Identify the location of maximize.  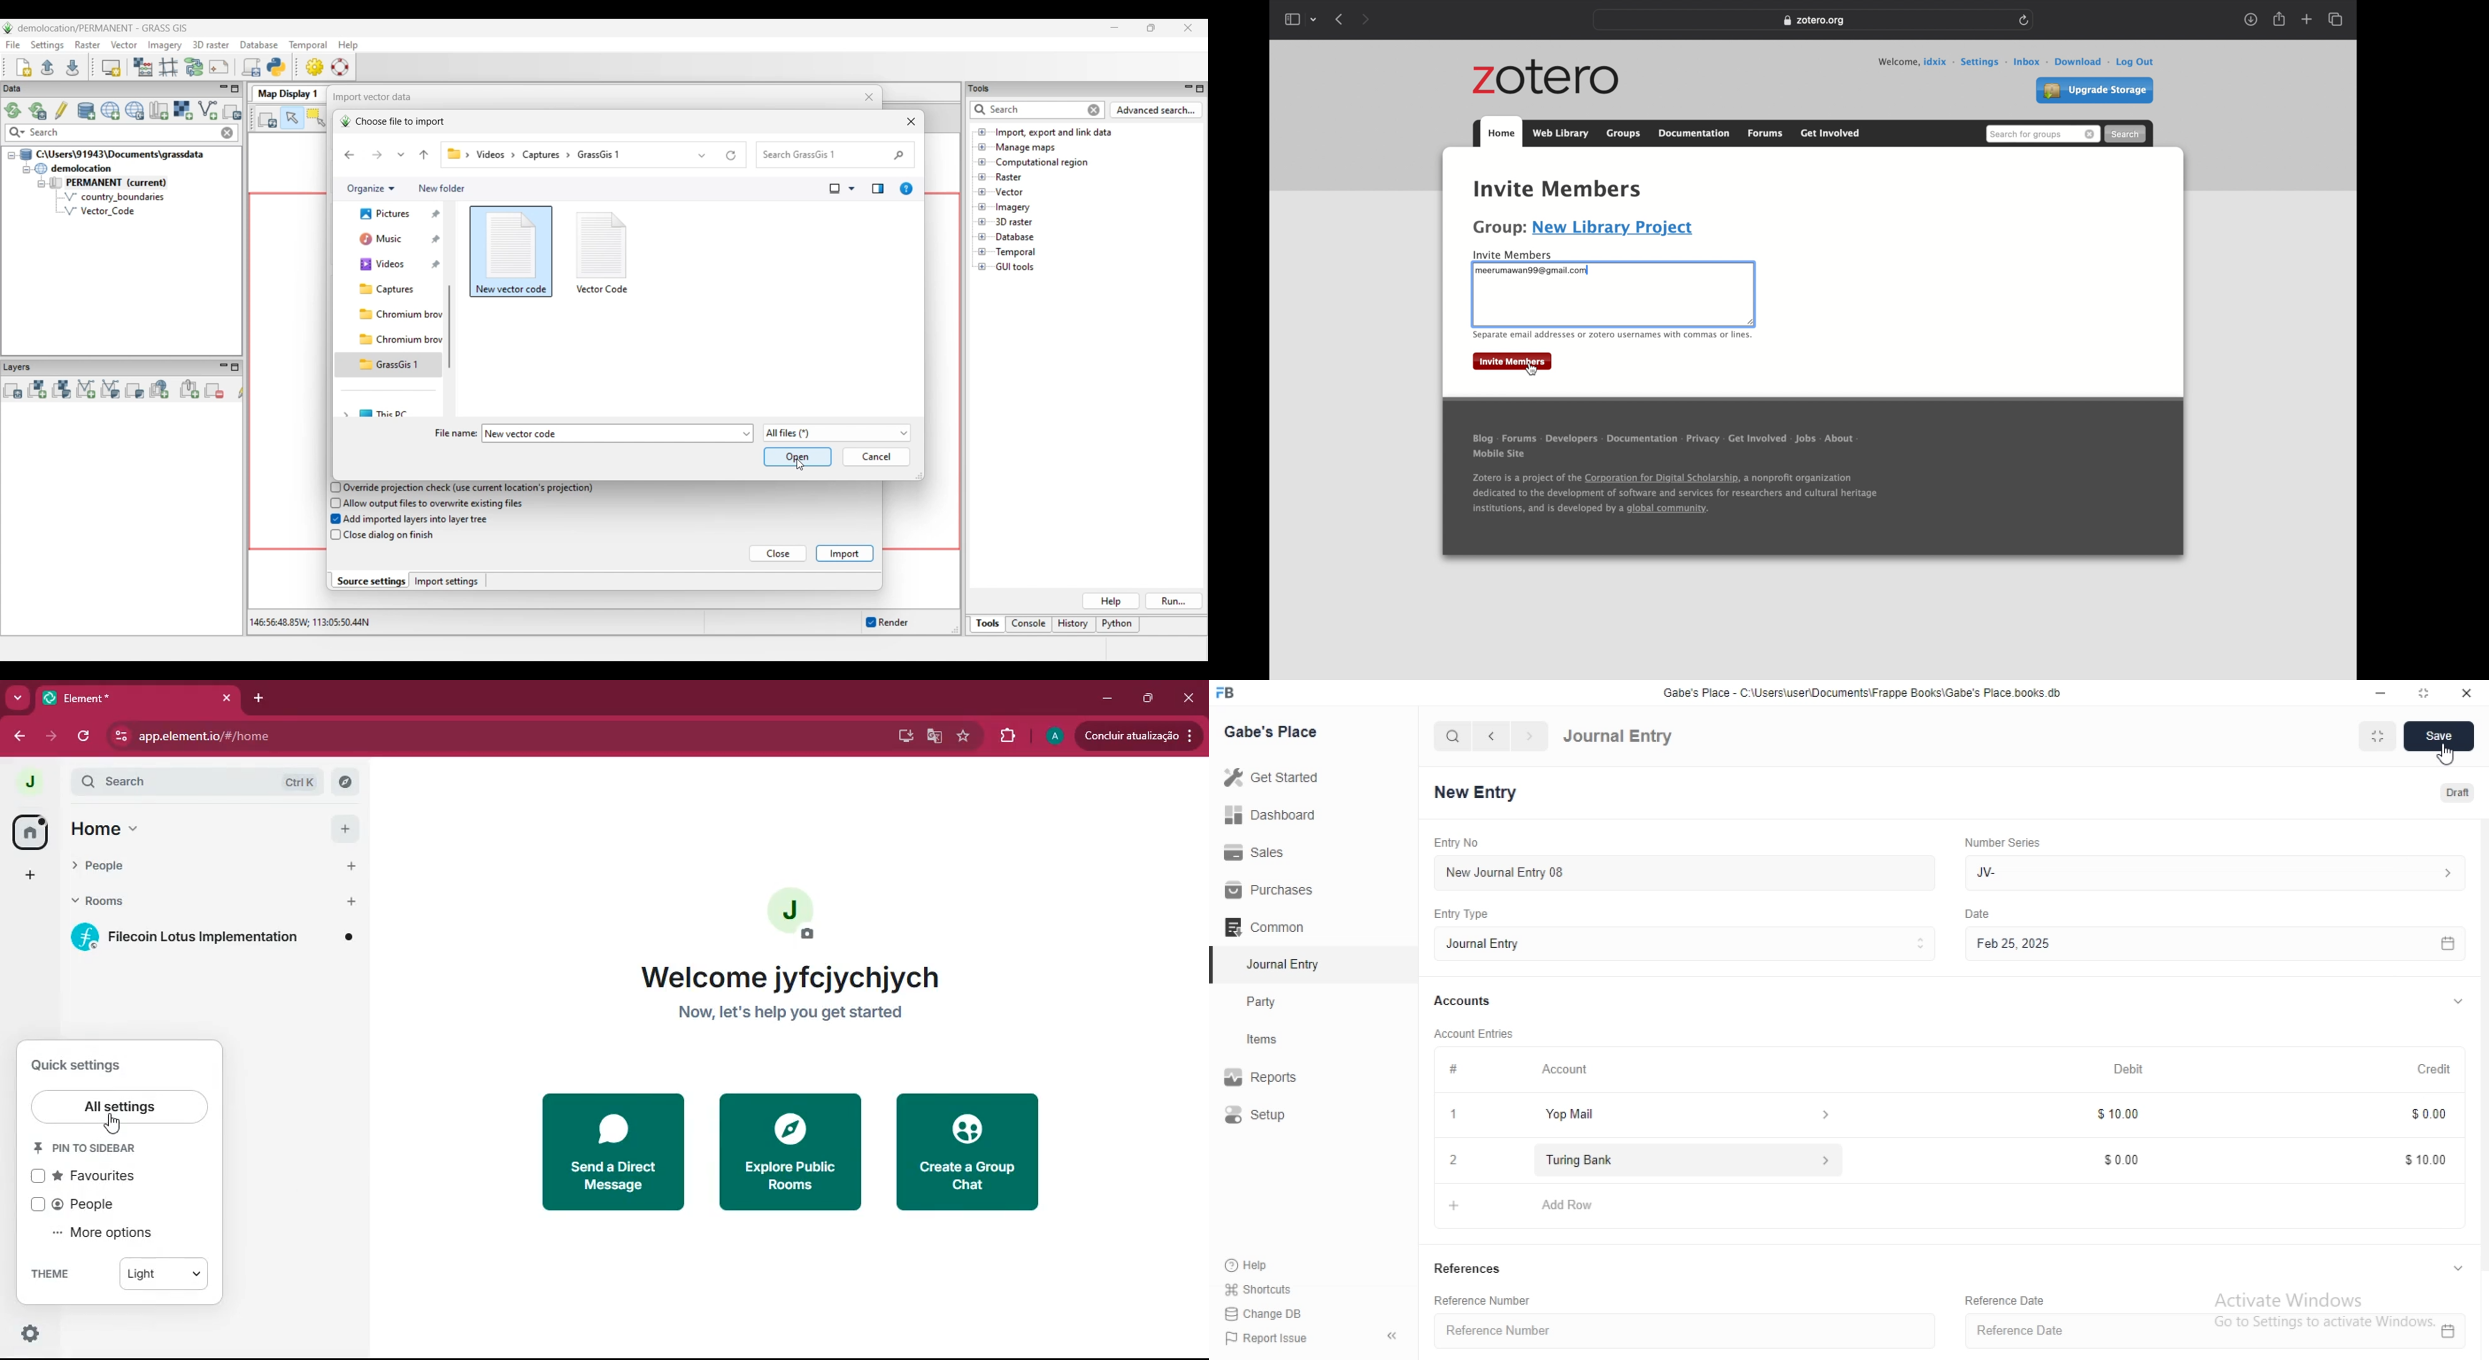
(1145, 698).